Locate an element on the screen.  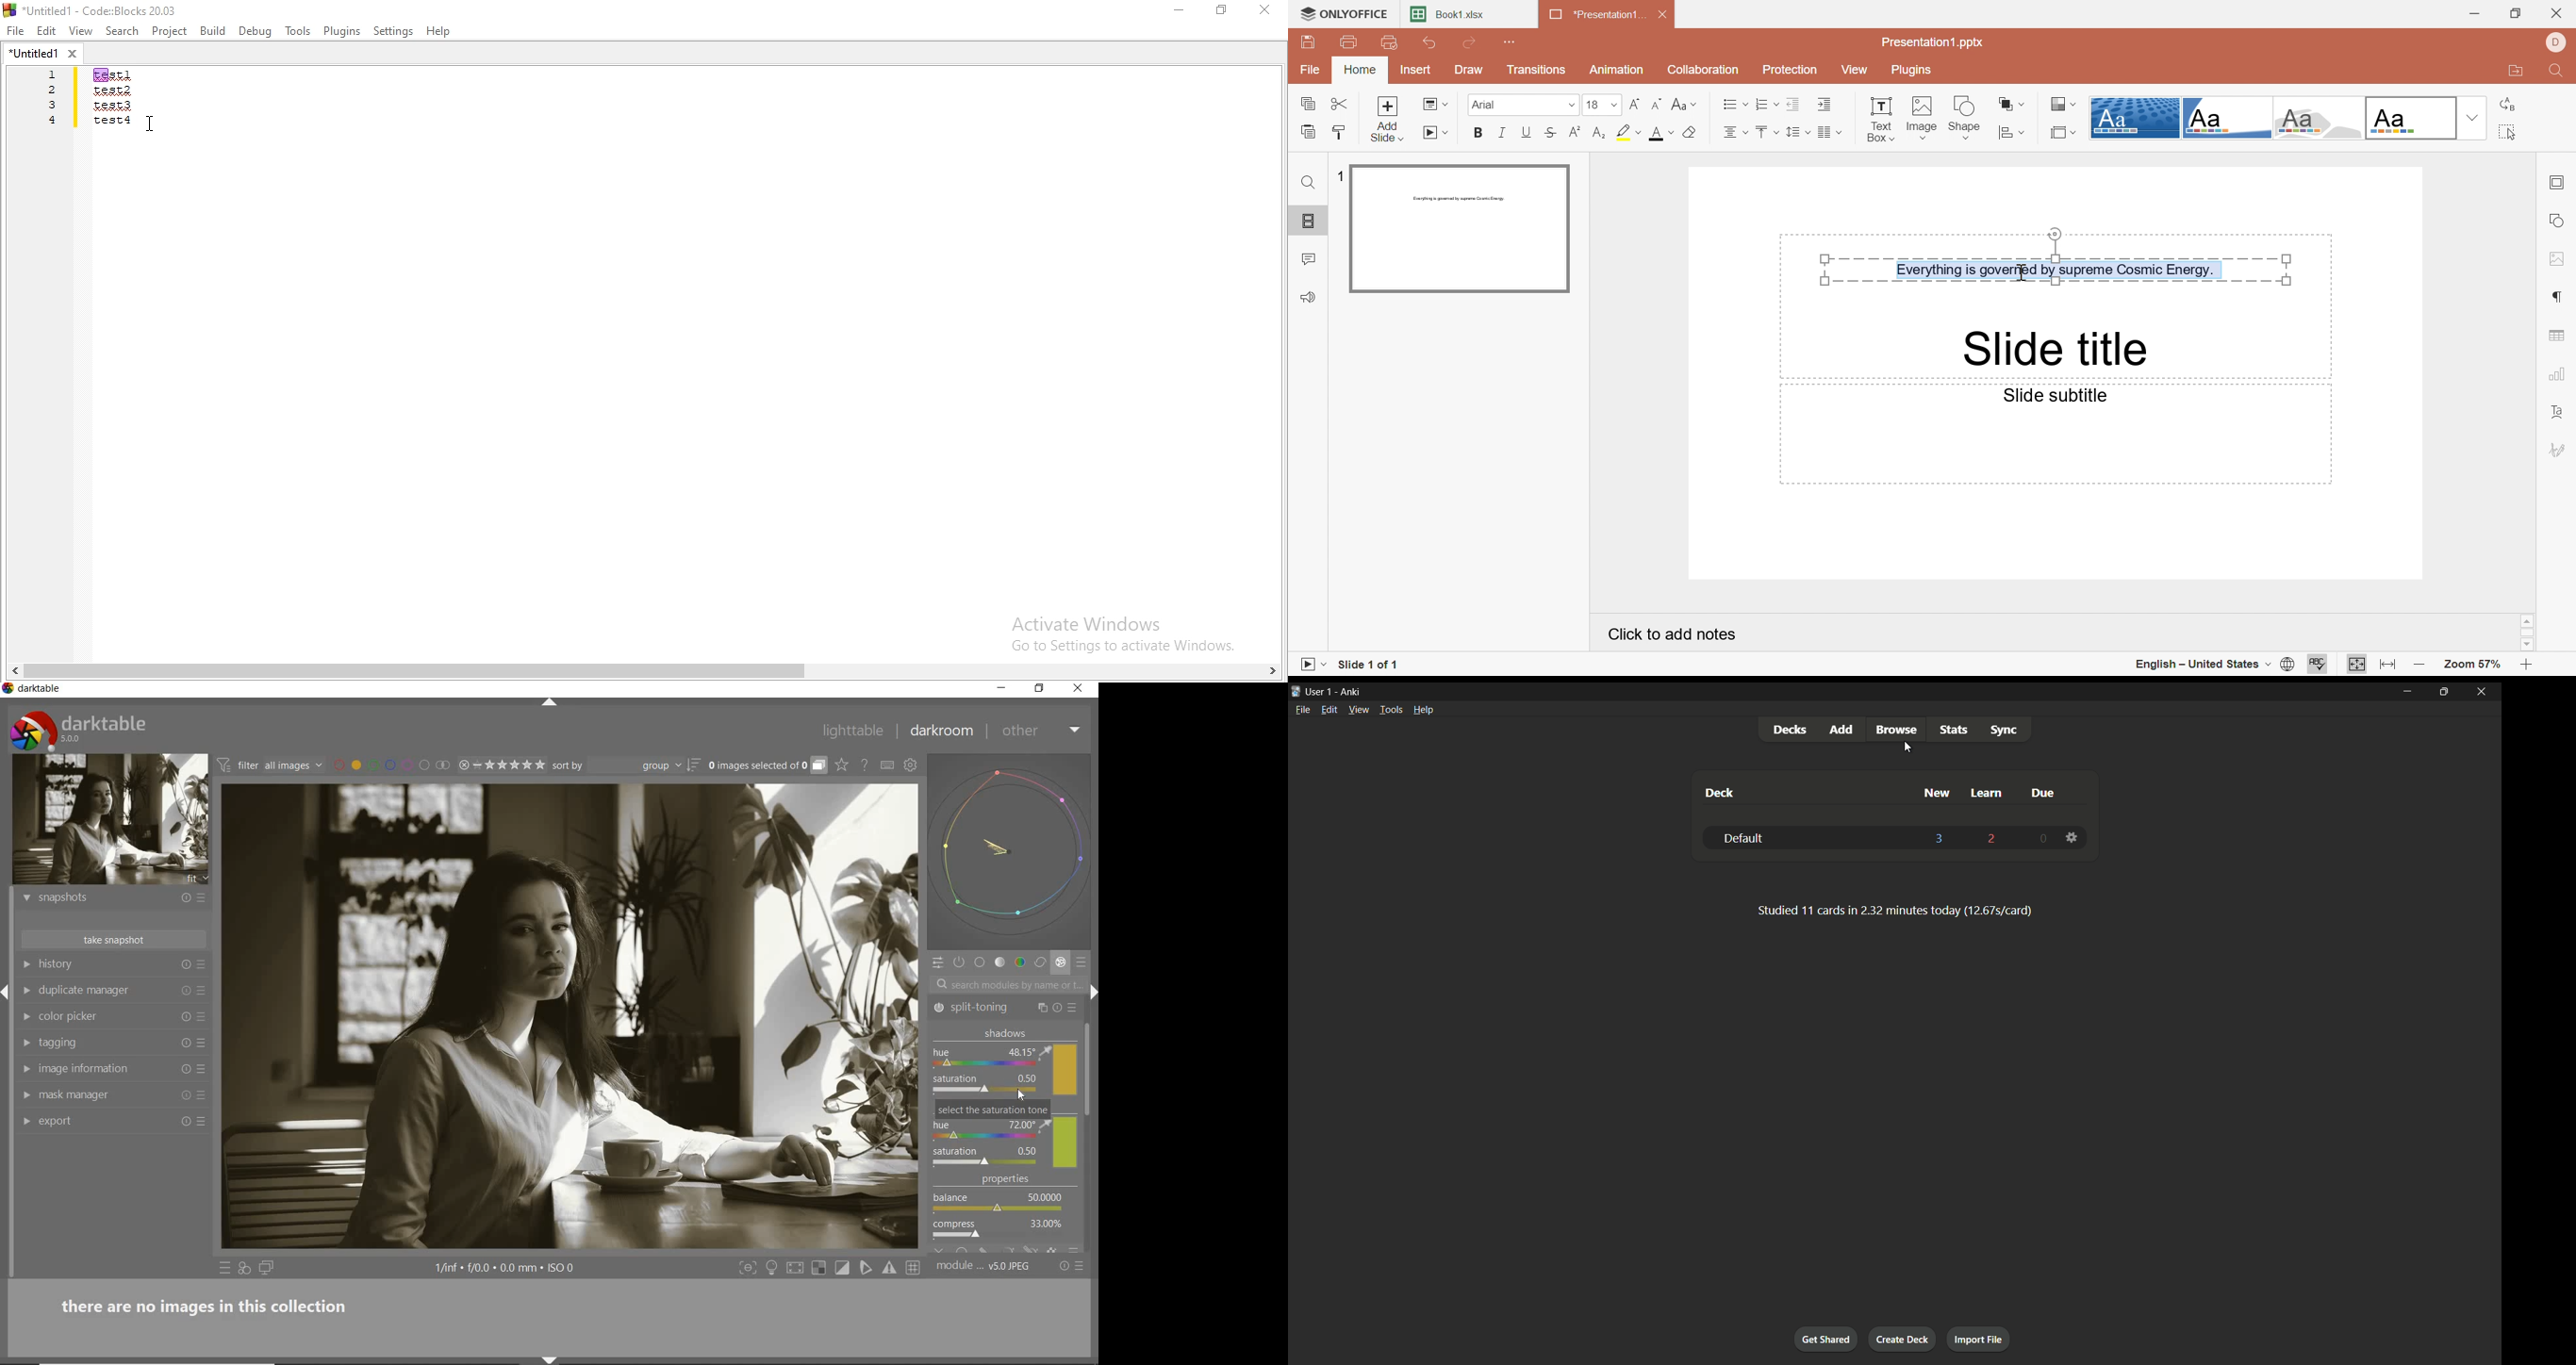
preset and preferences is located at coordinates (205, 1017).